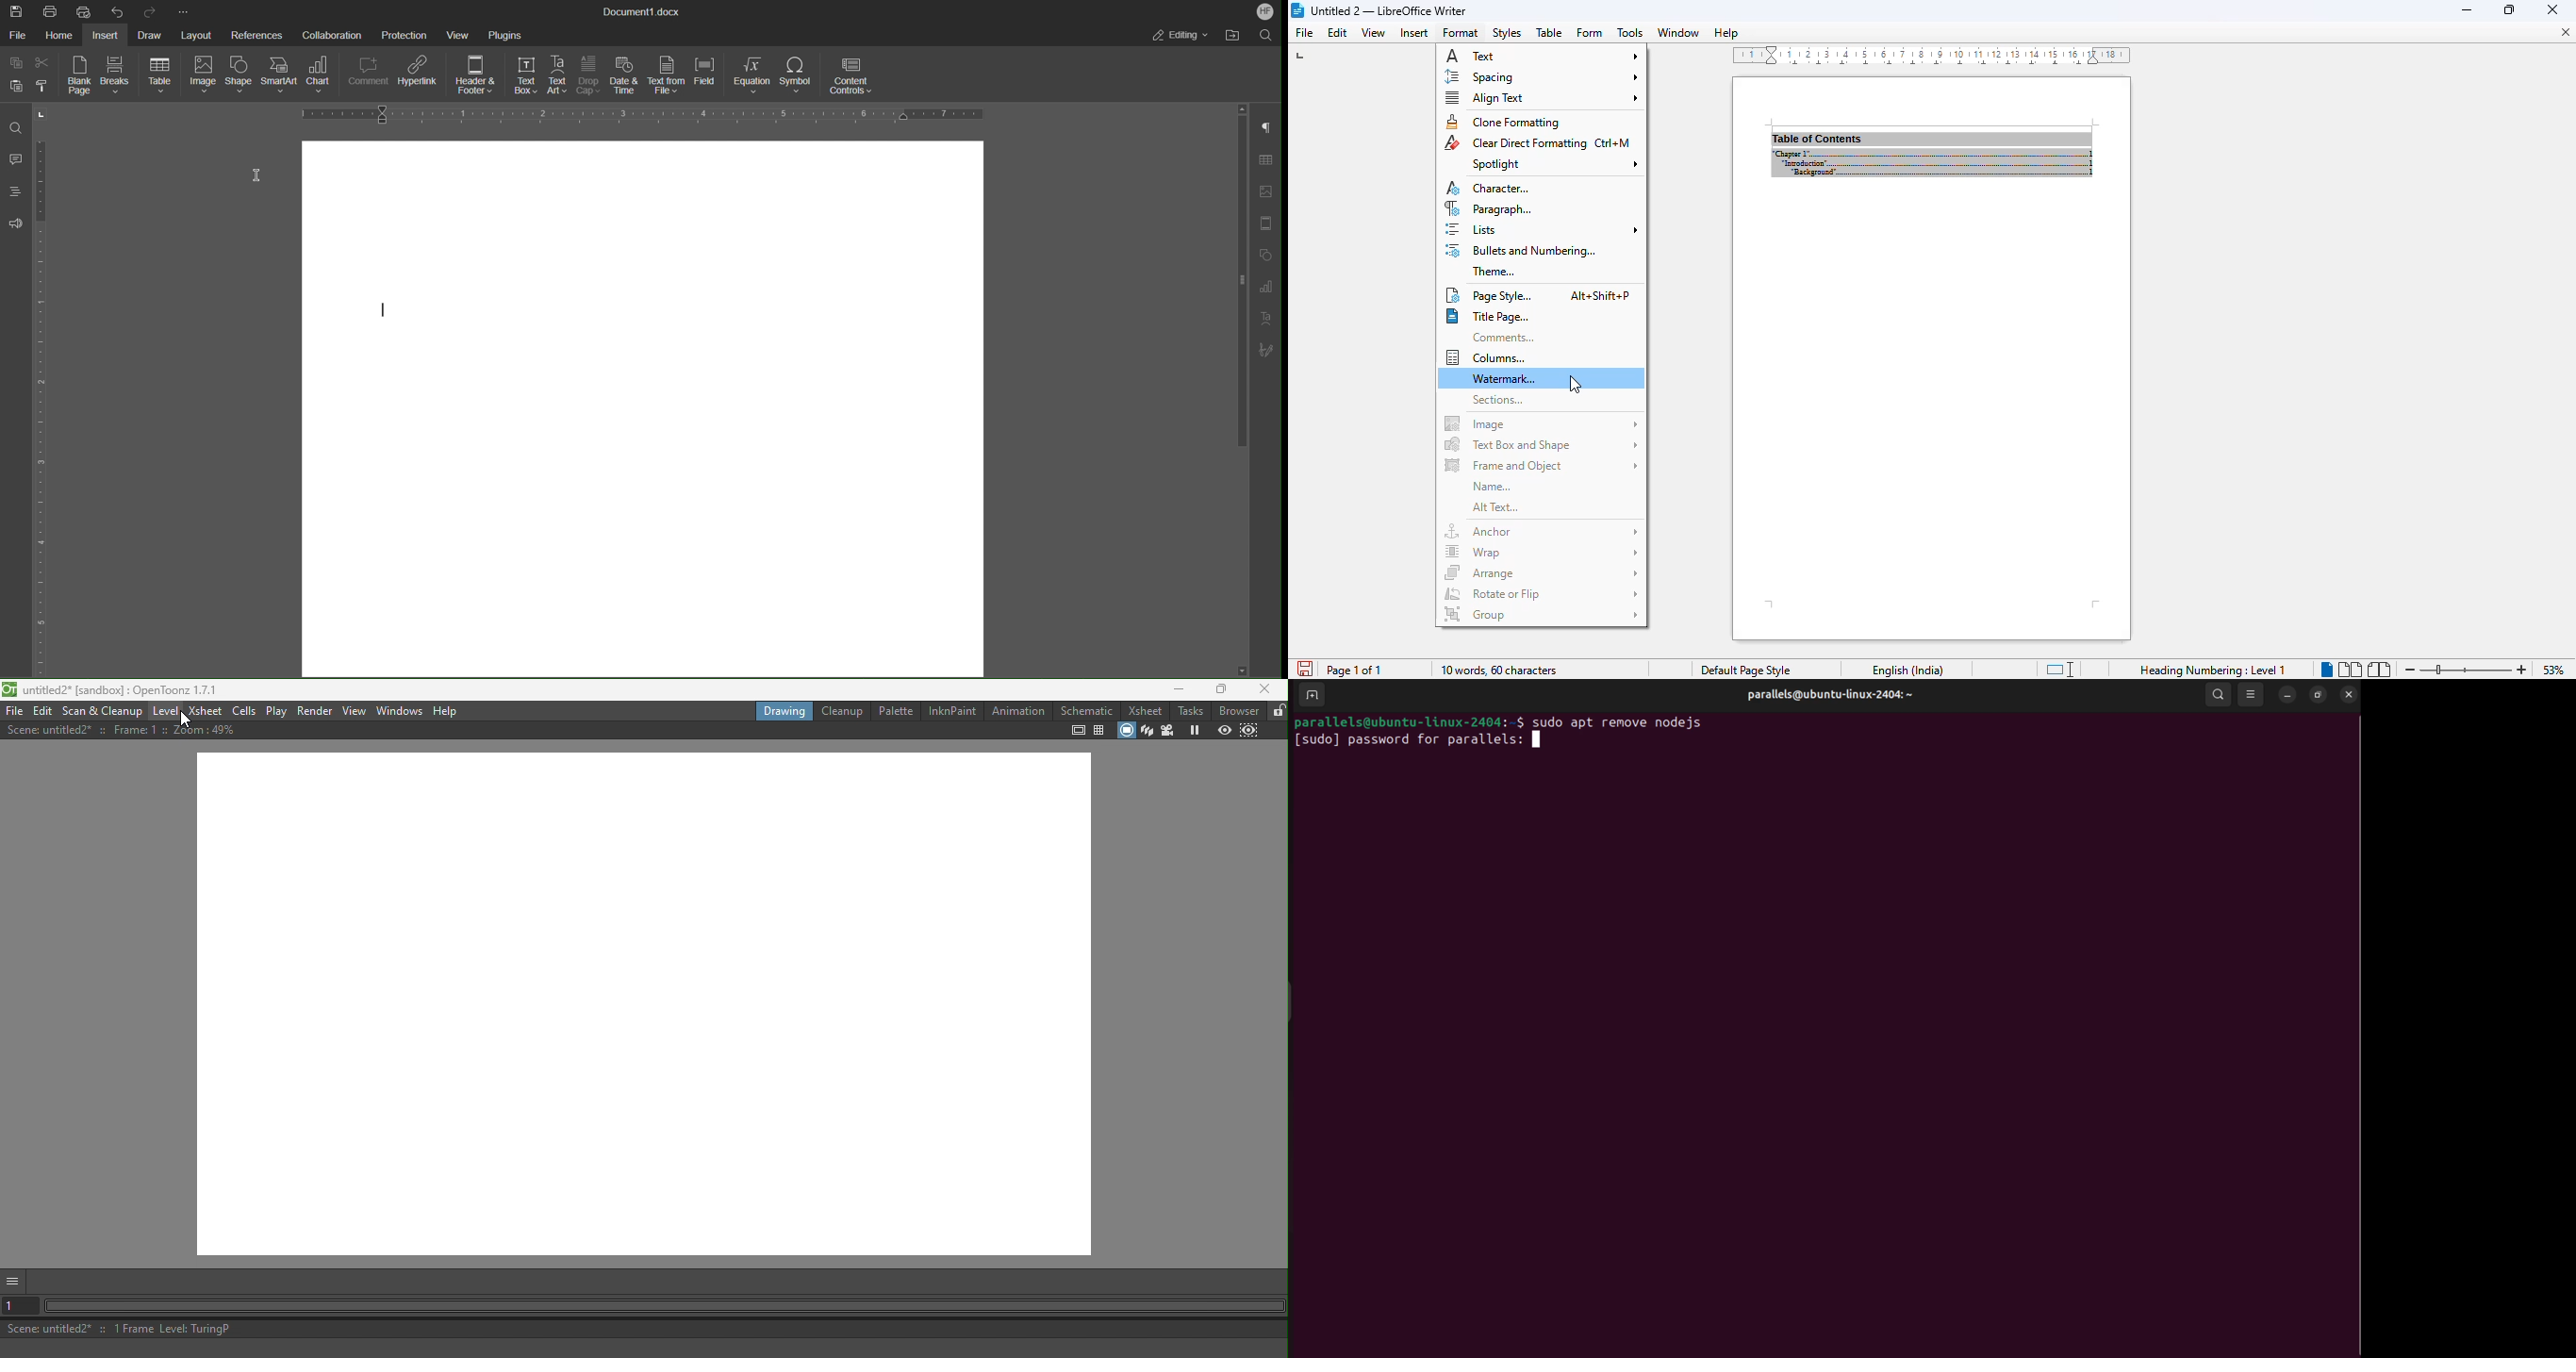 Image resolution: width=2576 pixels, height=1372 pixels. Describe the element at coordinates (1486, 357) in the screenshot. I see `columns` at that location.